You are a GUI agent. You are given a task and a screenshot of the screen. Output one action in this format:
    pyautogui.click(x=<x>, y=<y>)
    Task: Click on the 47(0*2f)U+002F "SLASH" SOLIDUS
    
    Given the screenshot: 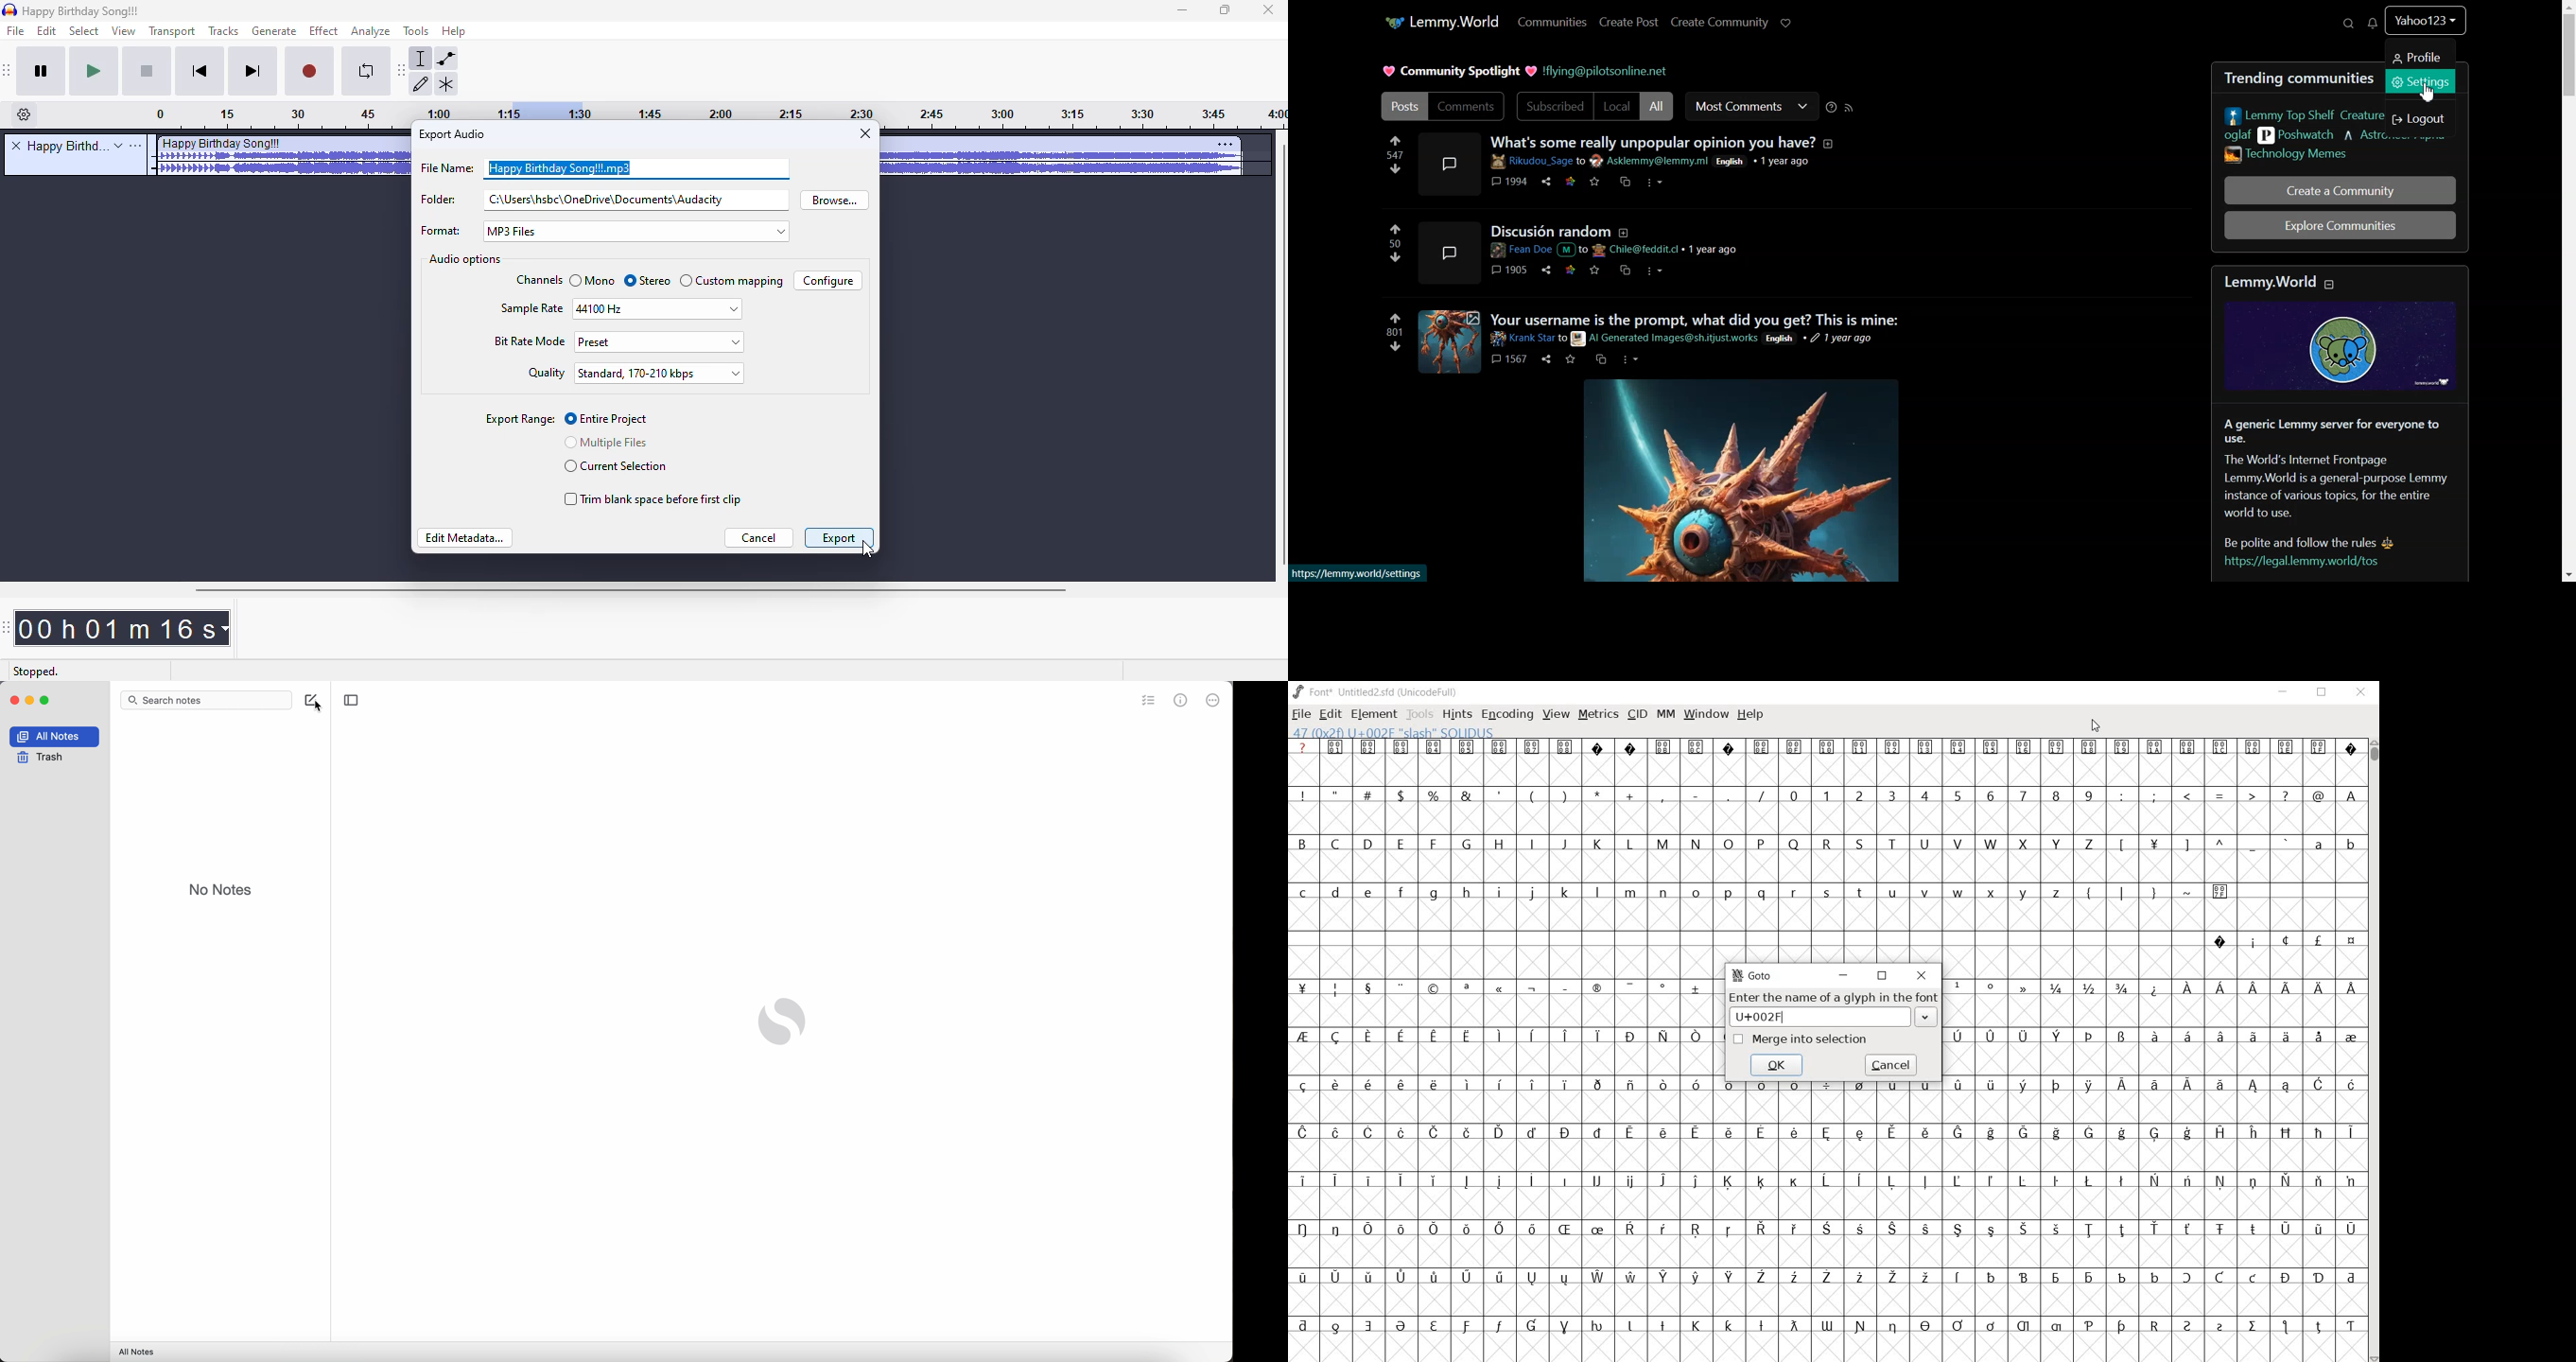 What is the action you would take?
    pyautogui.click(x=1393, y=732)
    